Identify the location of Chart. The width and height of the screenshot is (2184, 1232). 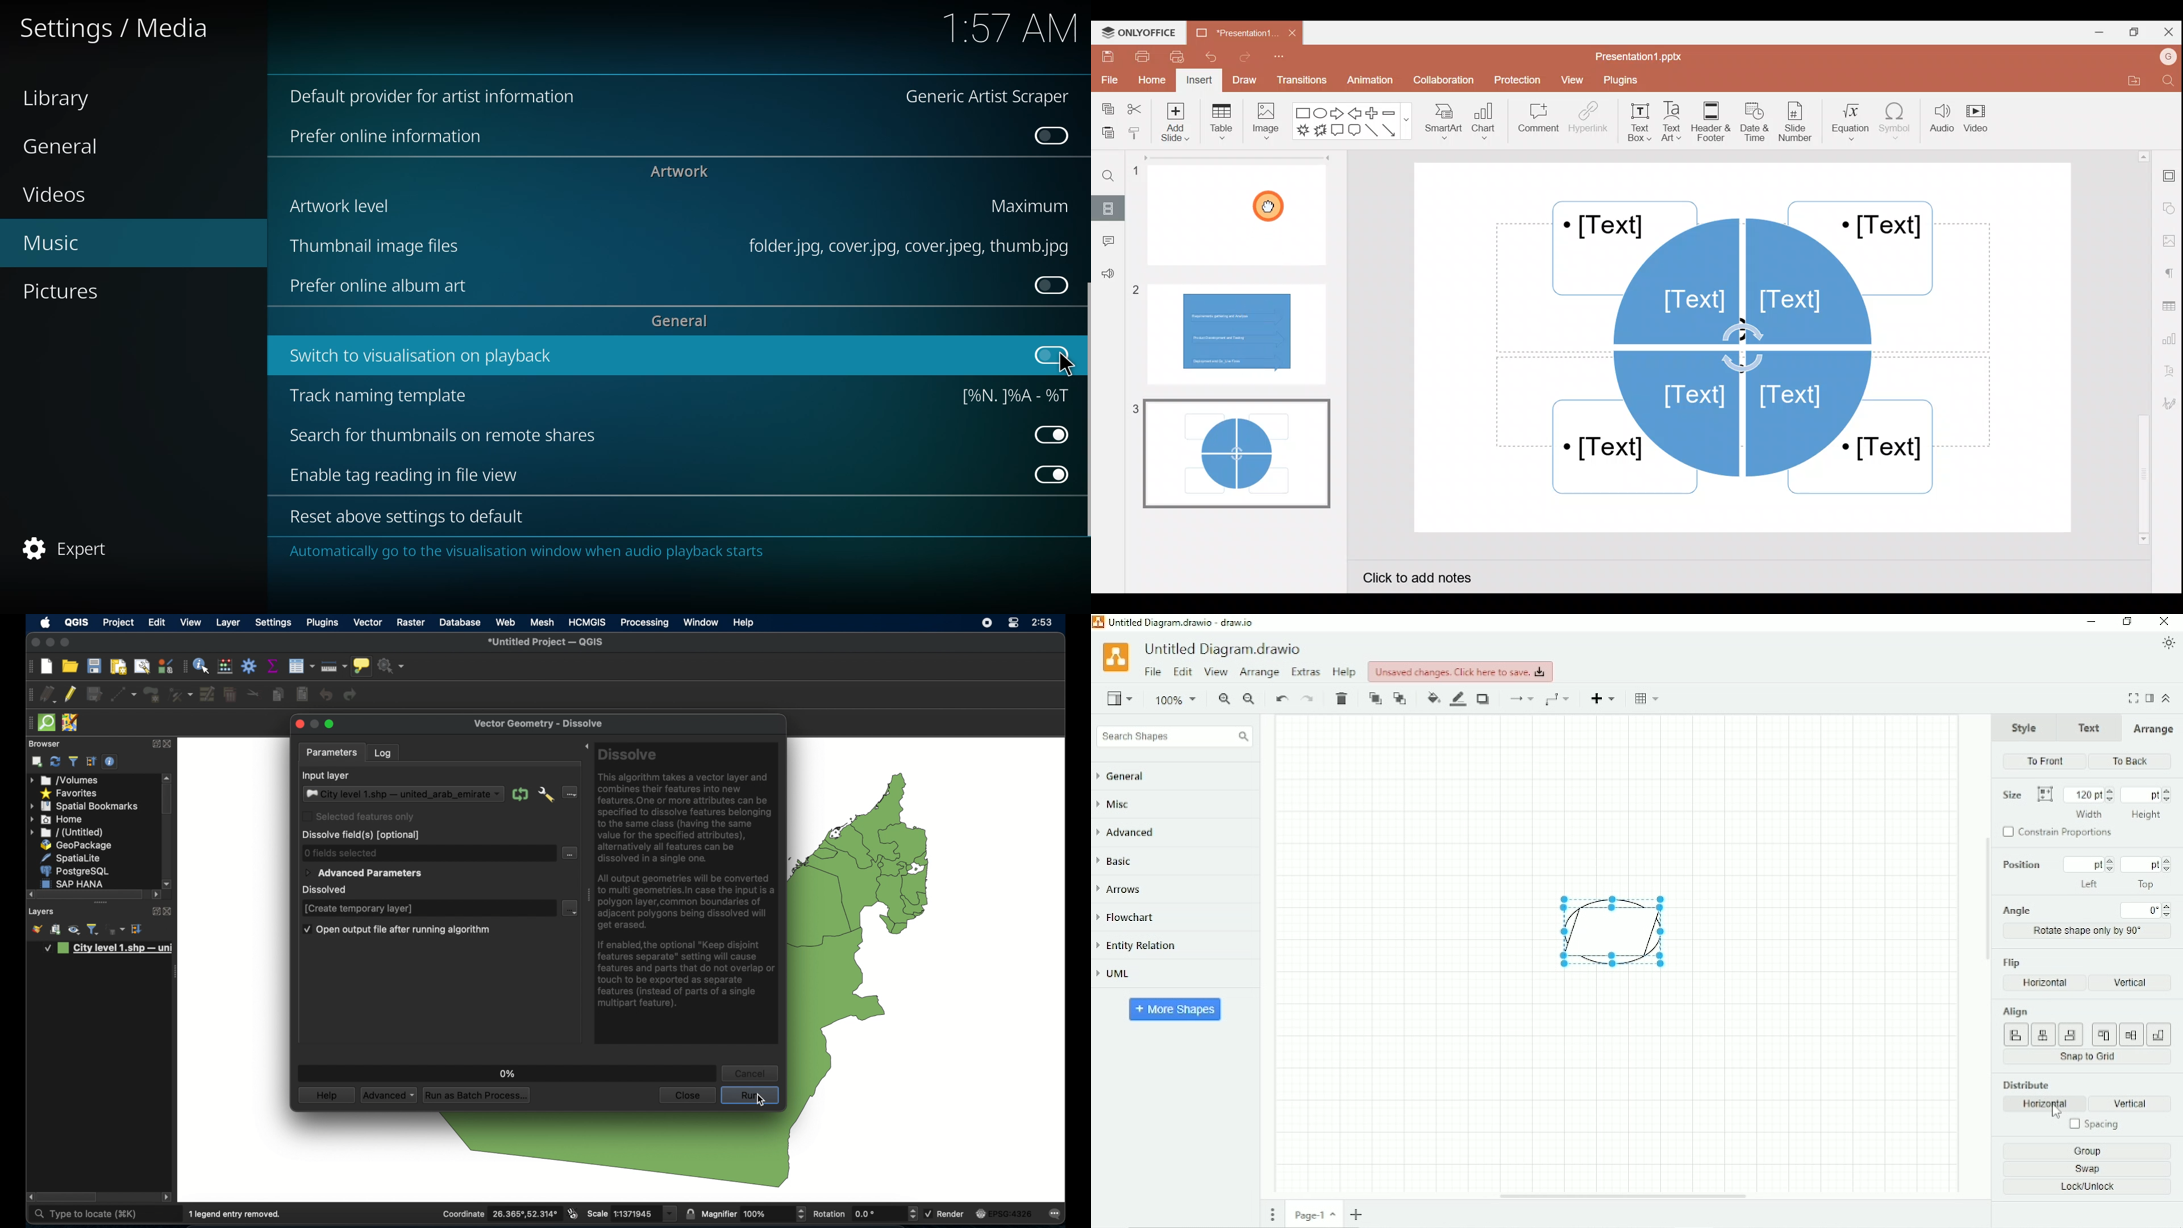
(1487, 125).